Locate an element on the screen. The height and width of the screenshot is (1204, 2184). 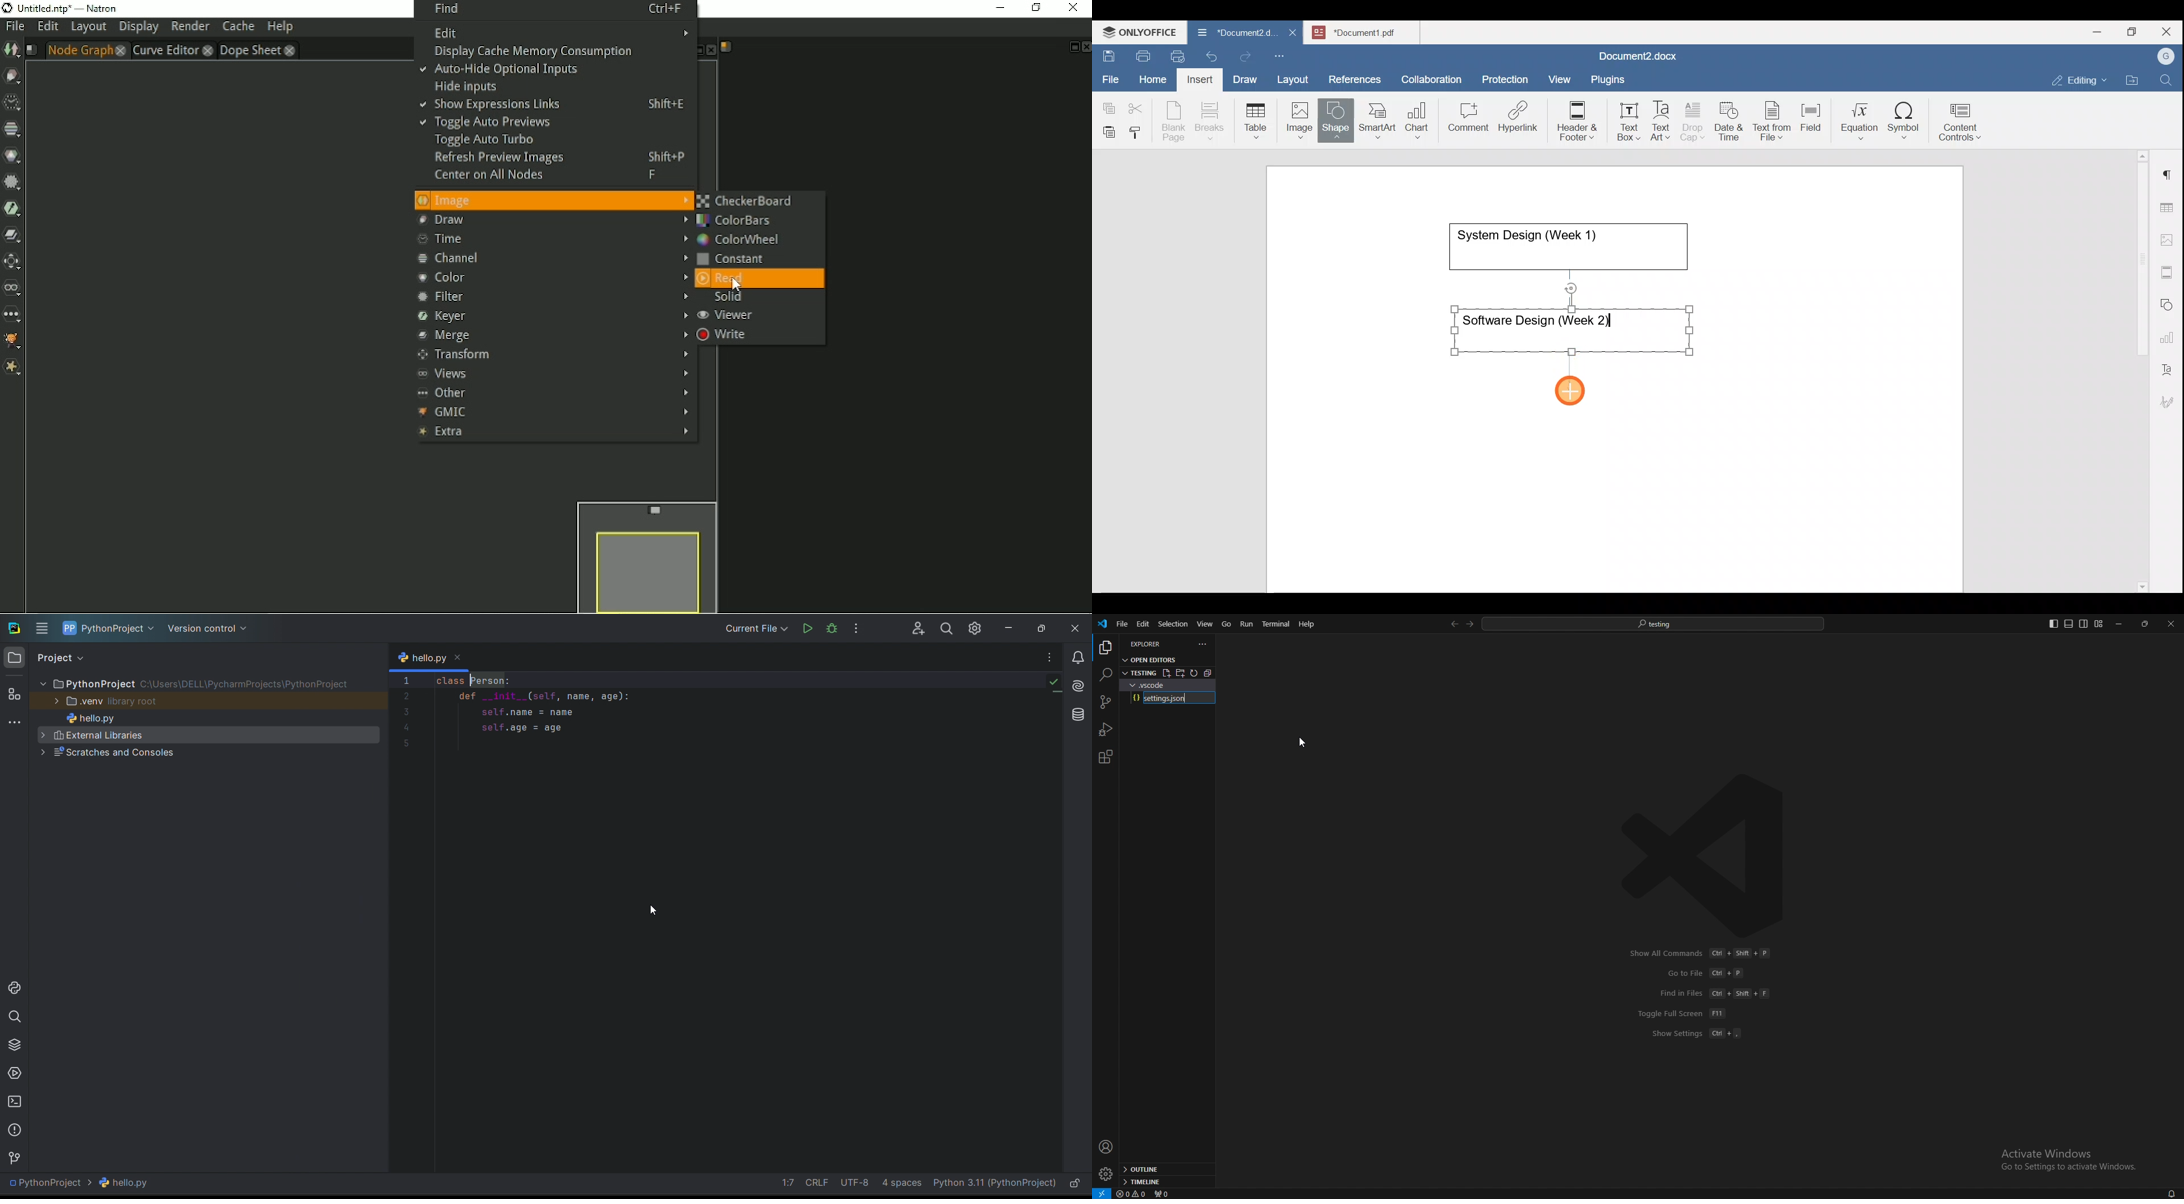
Plugins is located at coordinates (1612, 78).